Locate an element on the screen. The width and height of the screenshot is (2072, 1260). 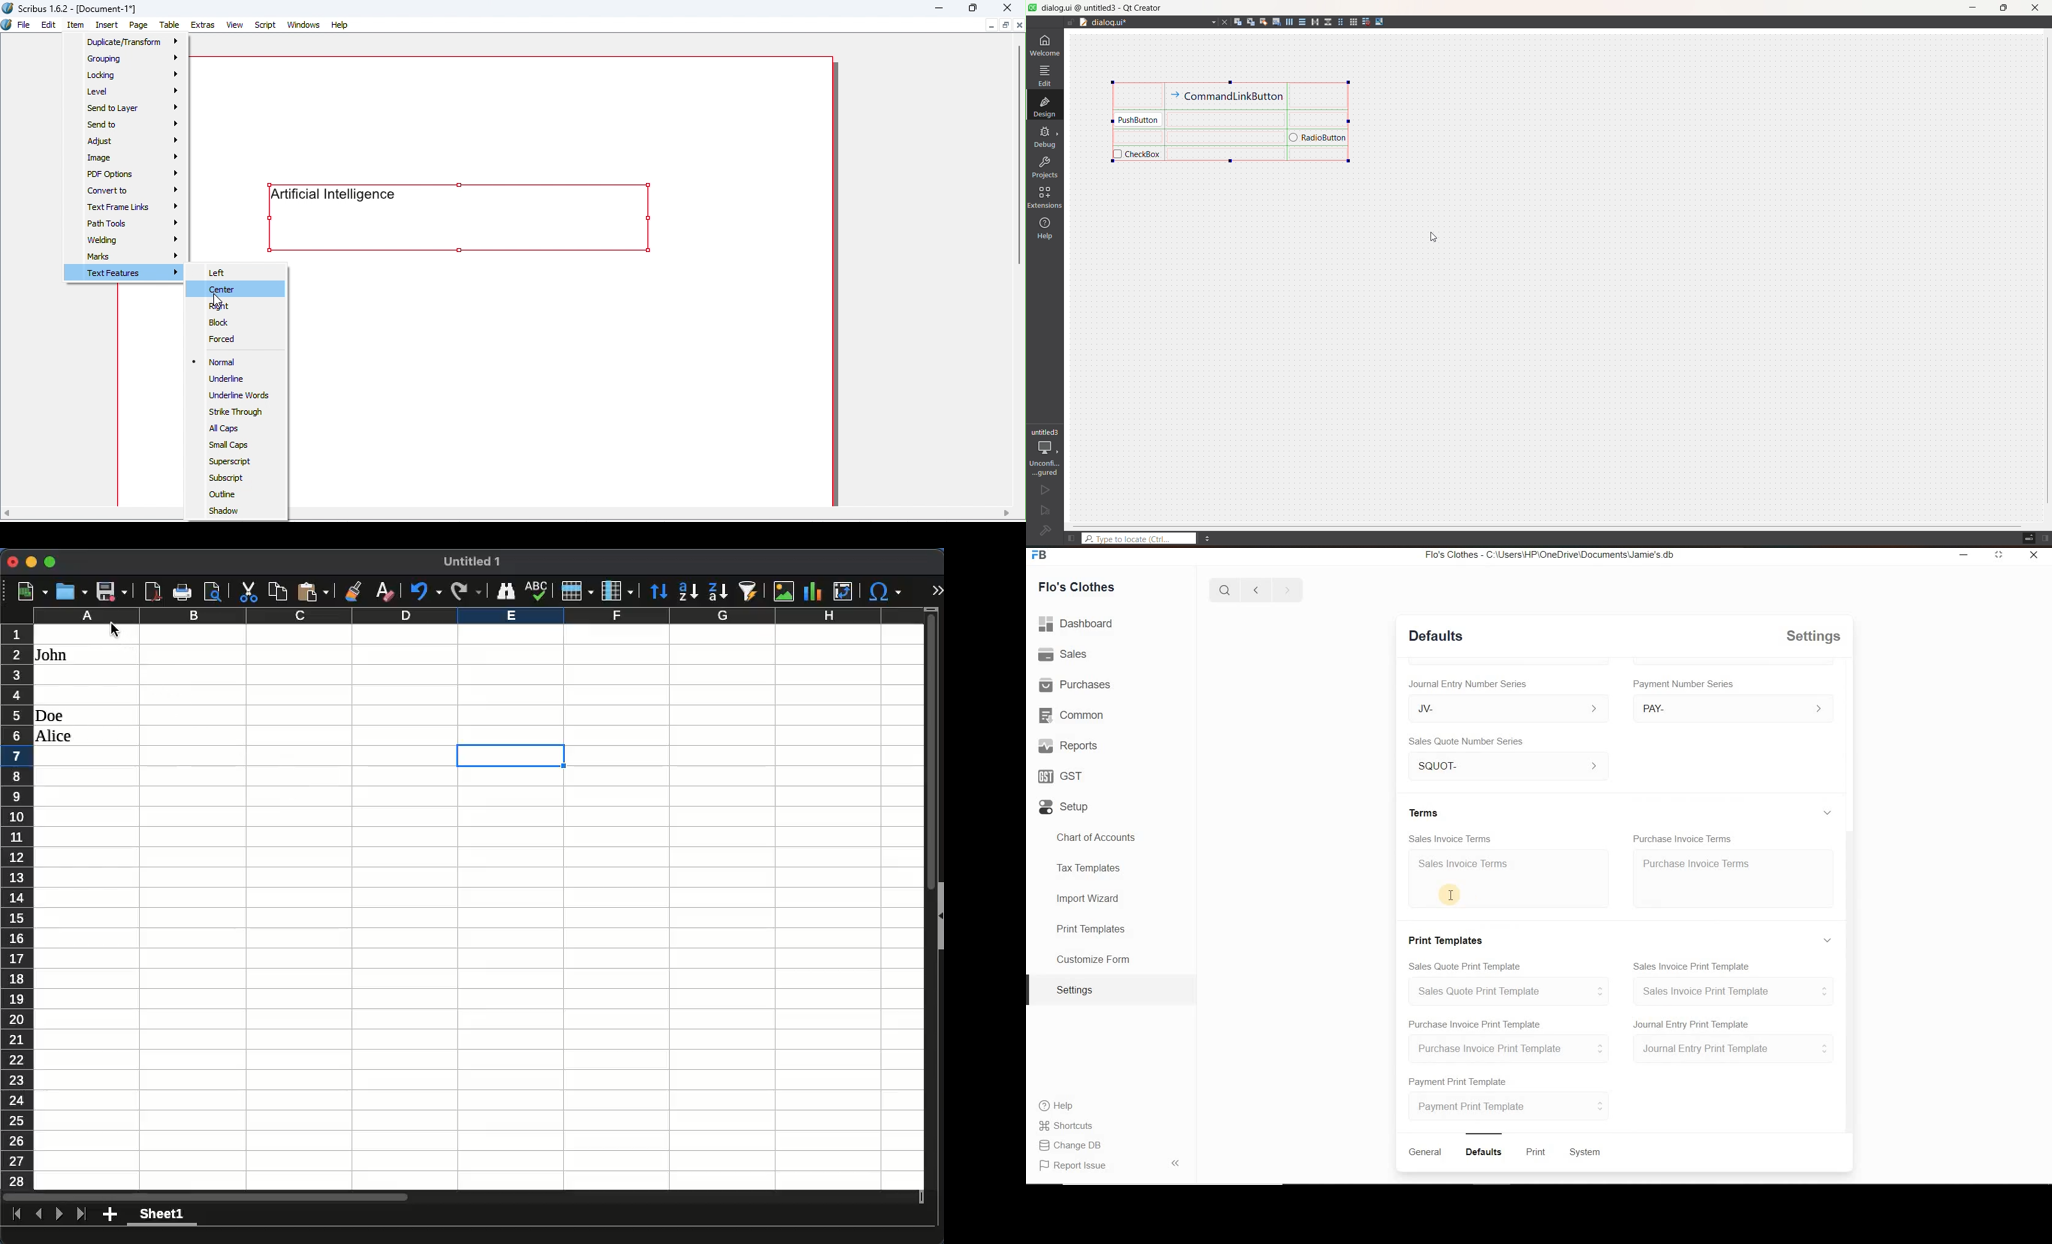
pdf reviewer is located at coordinates (154, 591).